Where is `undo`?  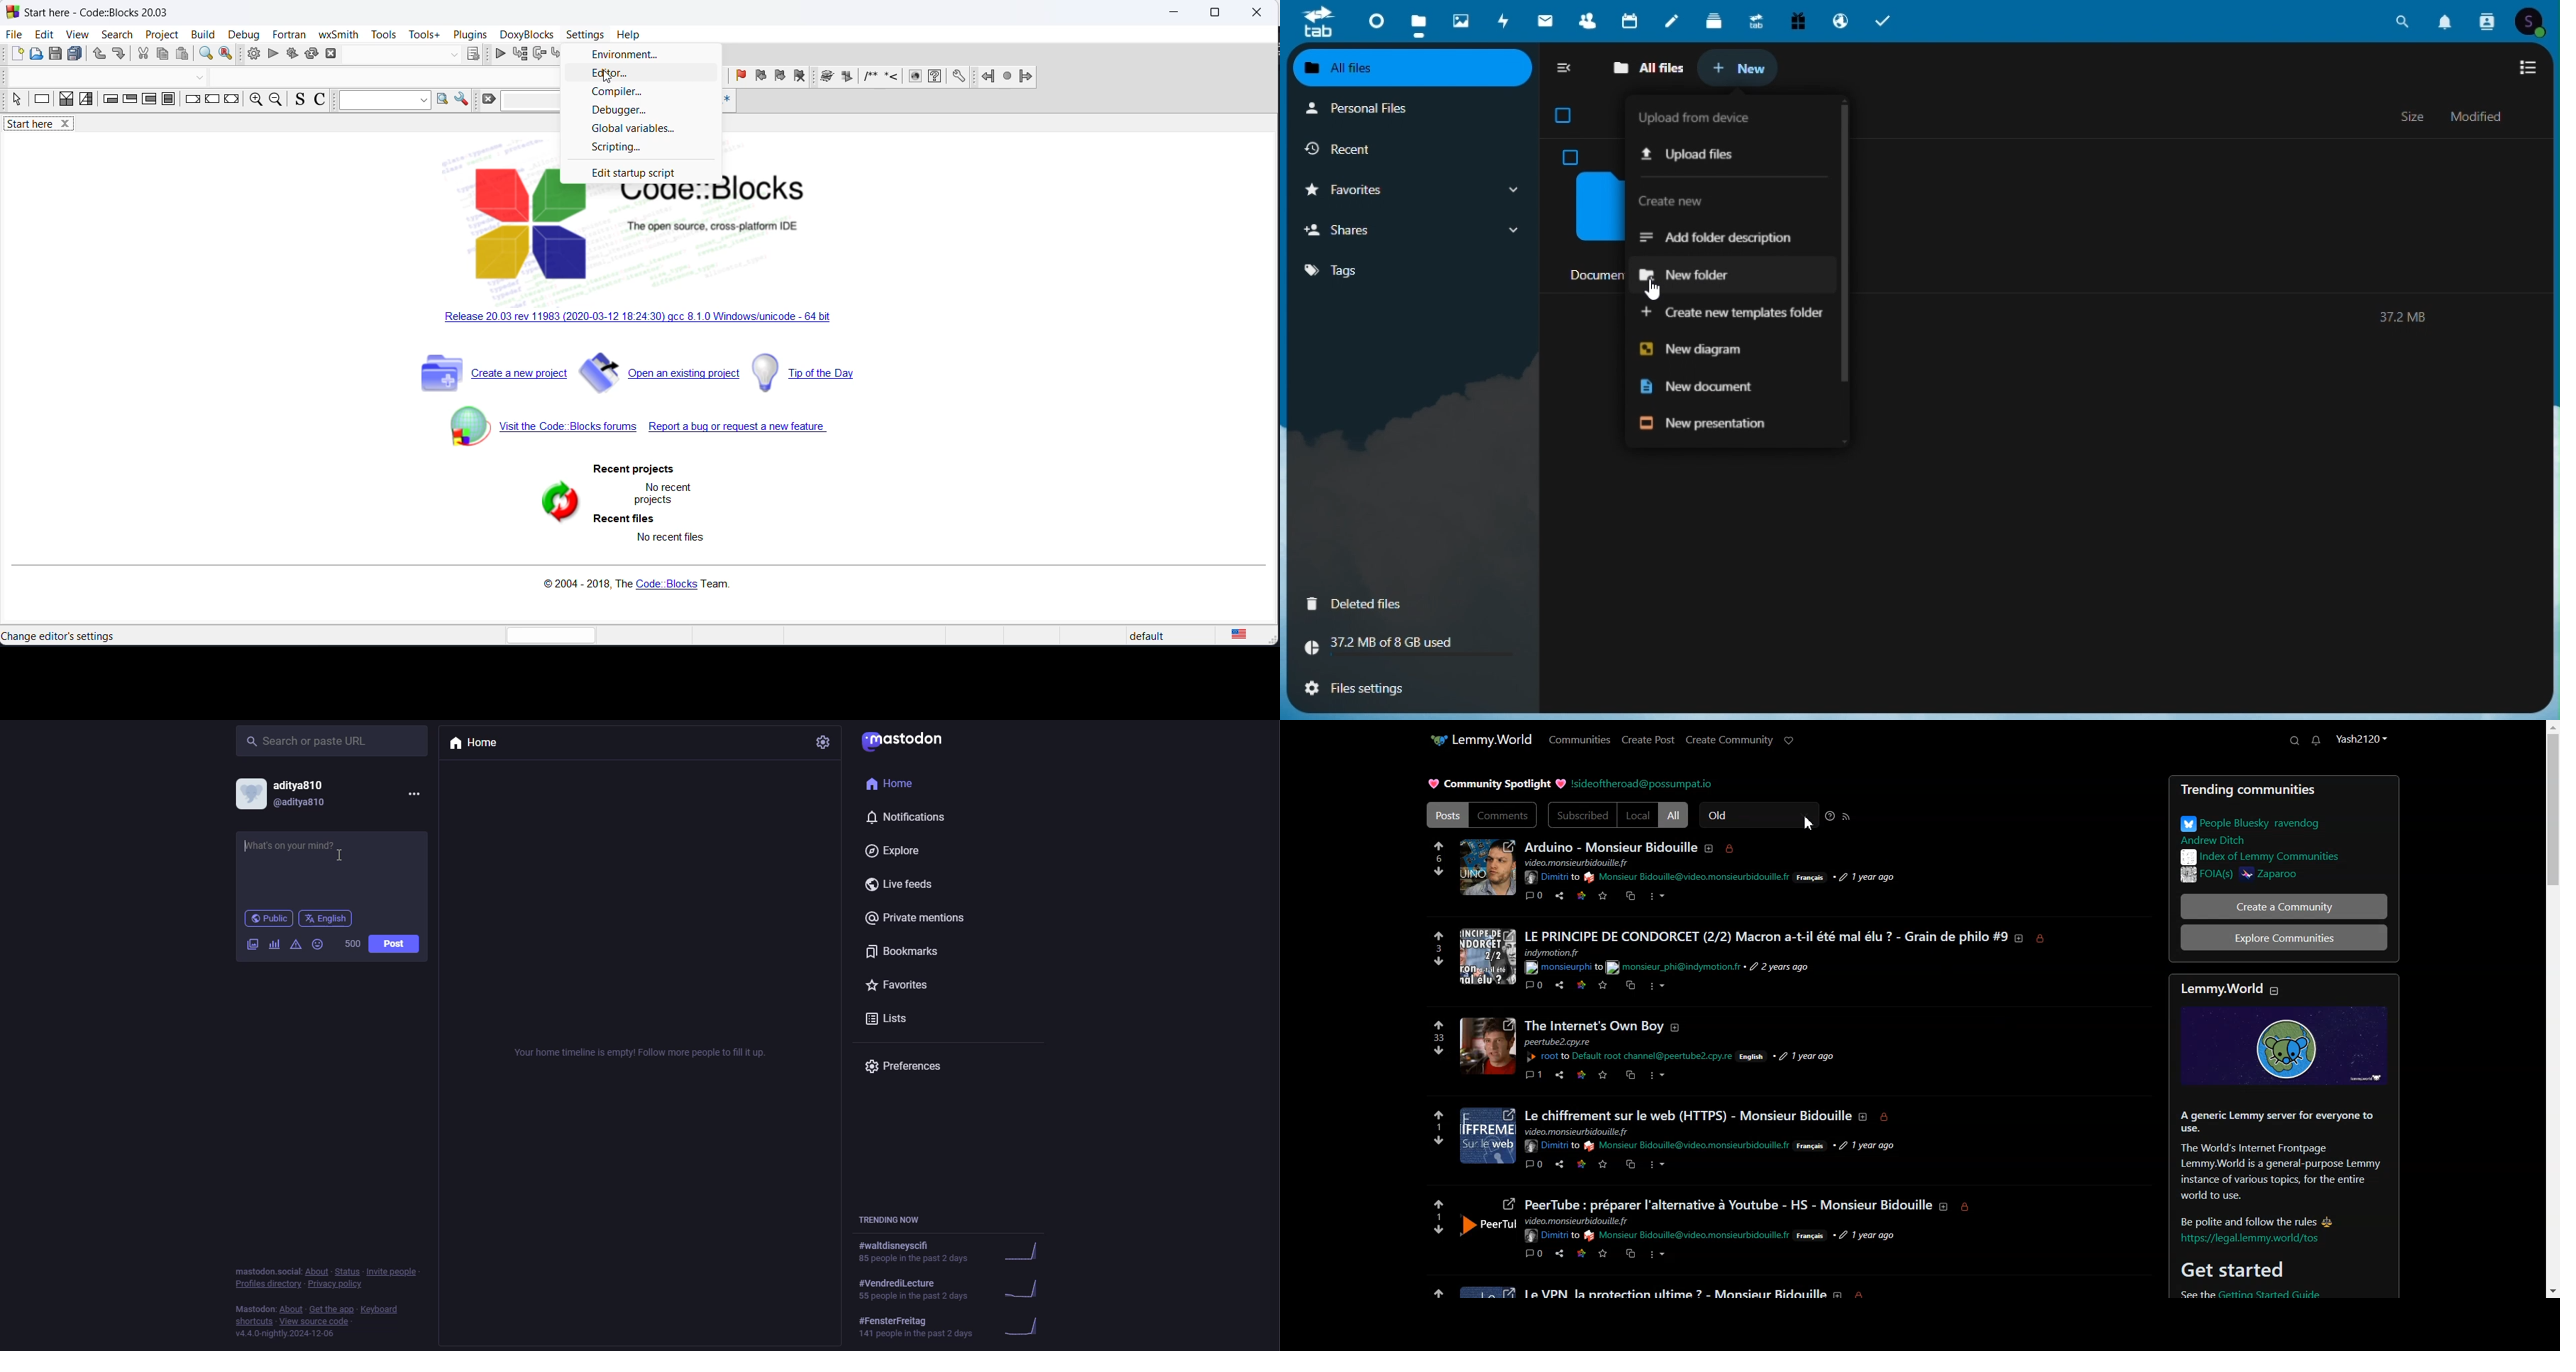 undo is located at coordinates (98, 55).